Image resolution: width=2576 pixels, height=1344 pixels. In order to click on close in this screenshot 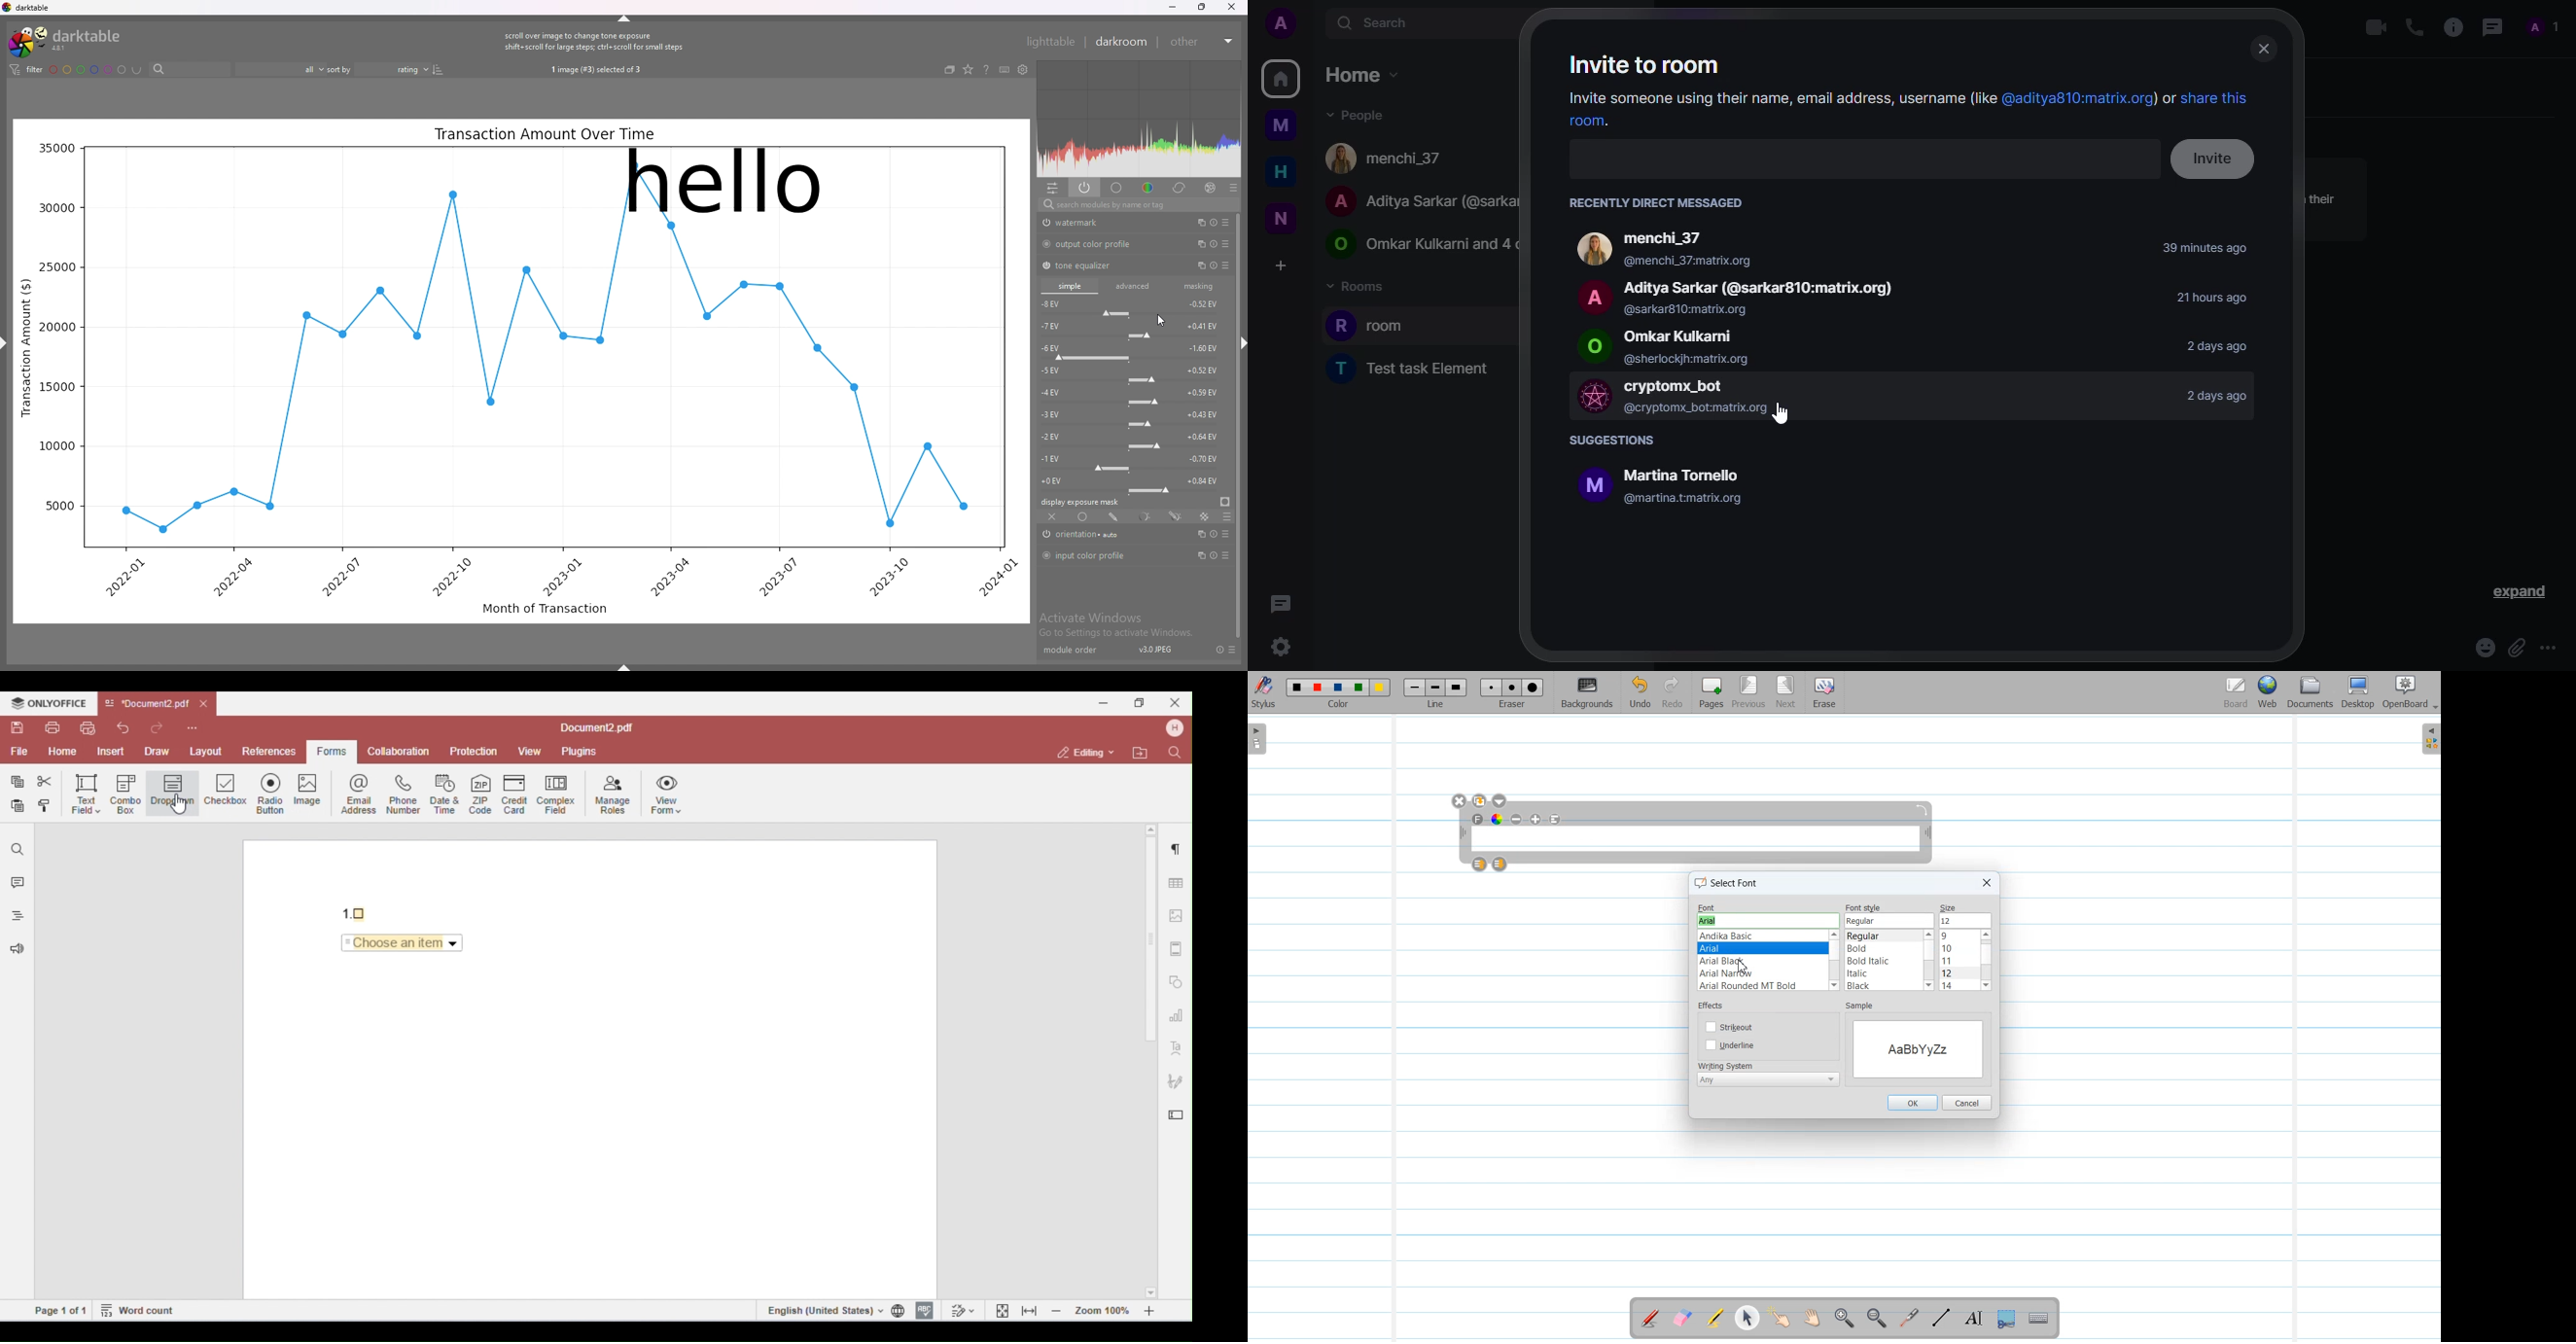, I will do `click(2265, 50)`.